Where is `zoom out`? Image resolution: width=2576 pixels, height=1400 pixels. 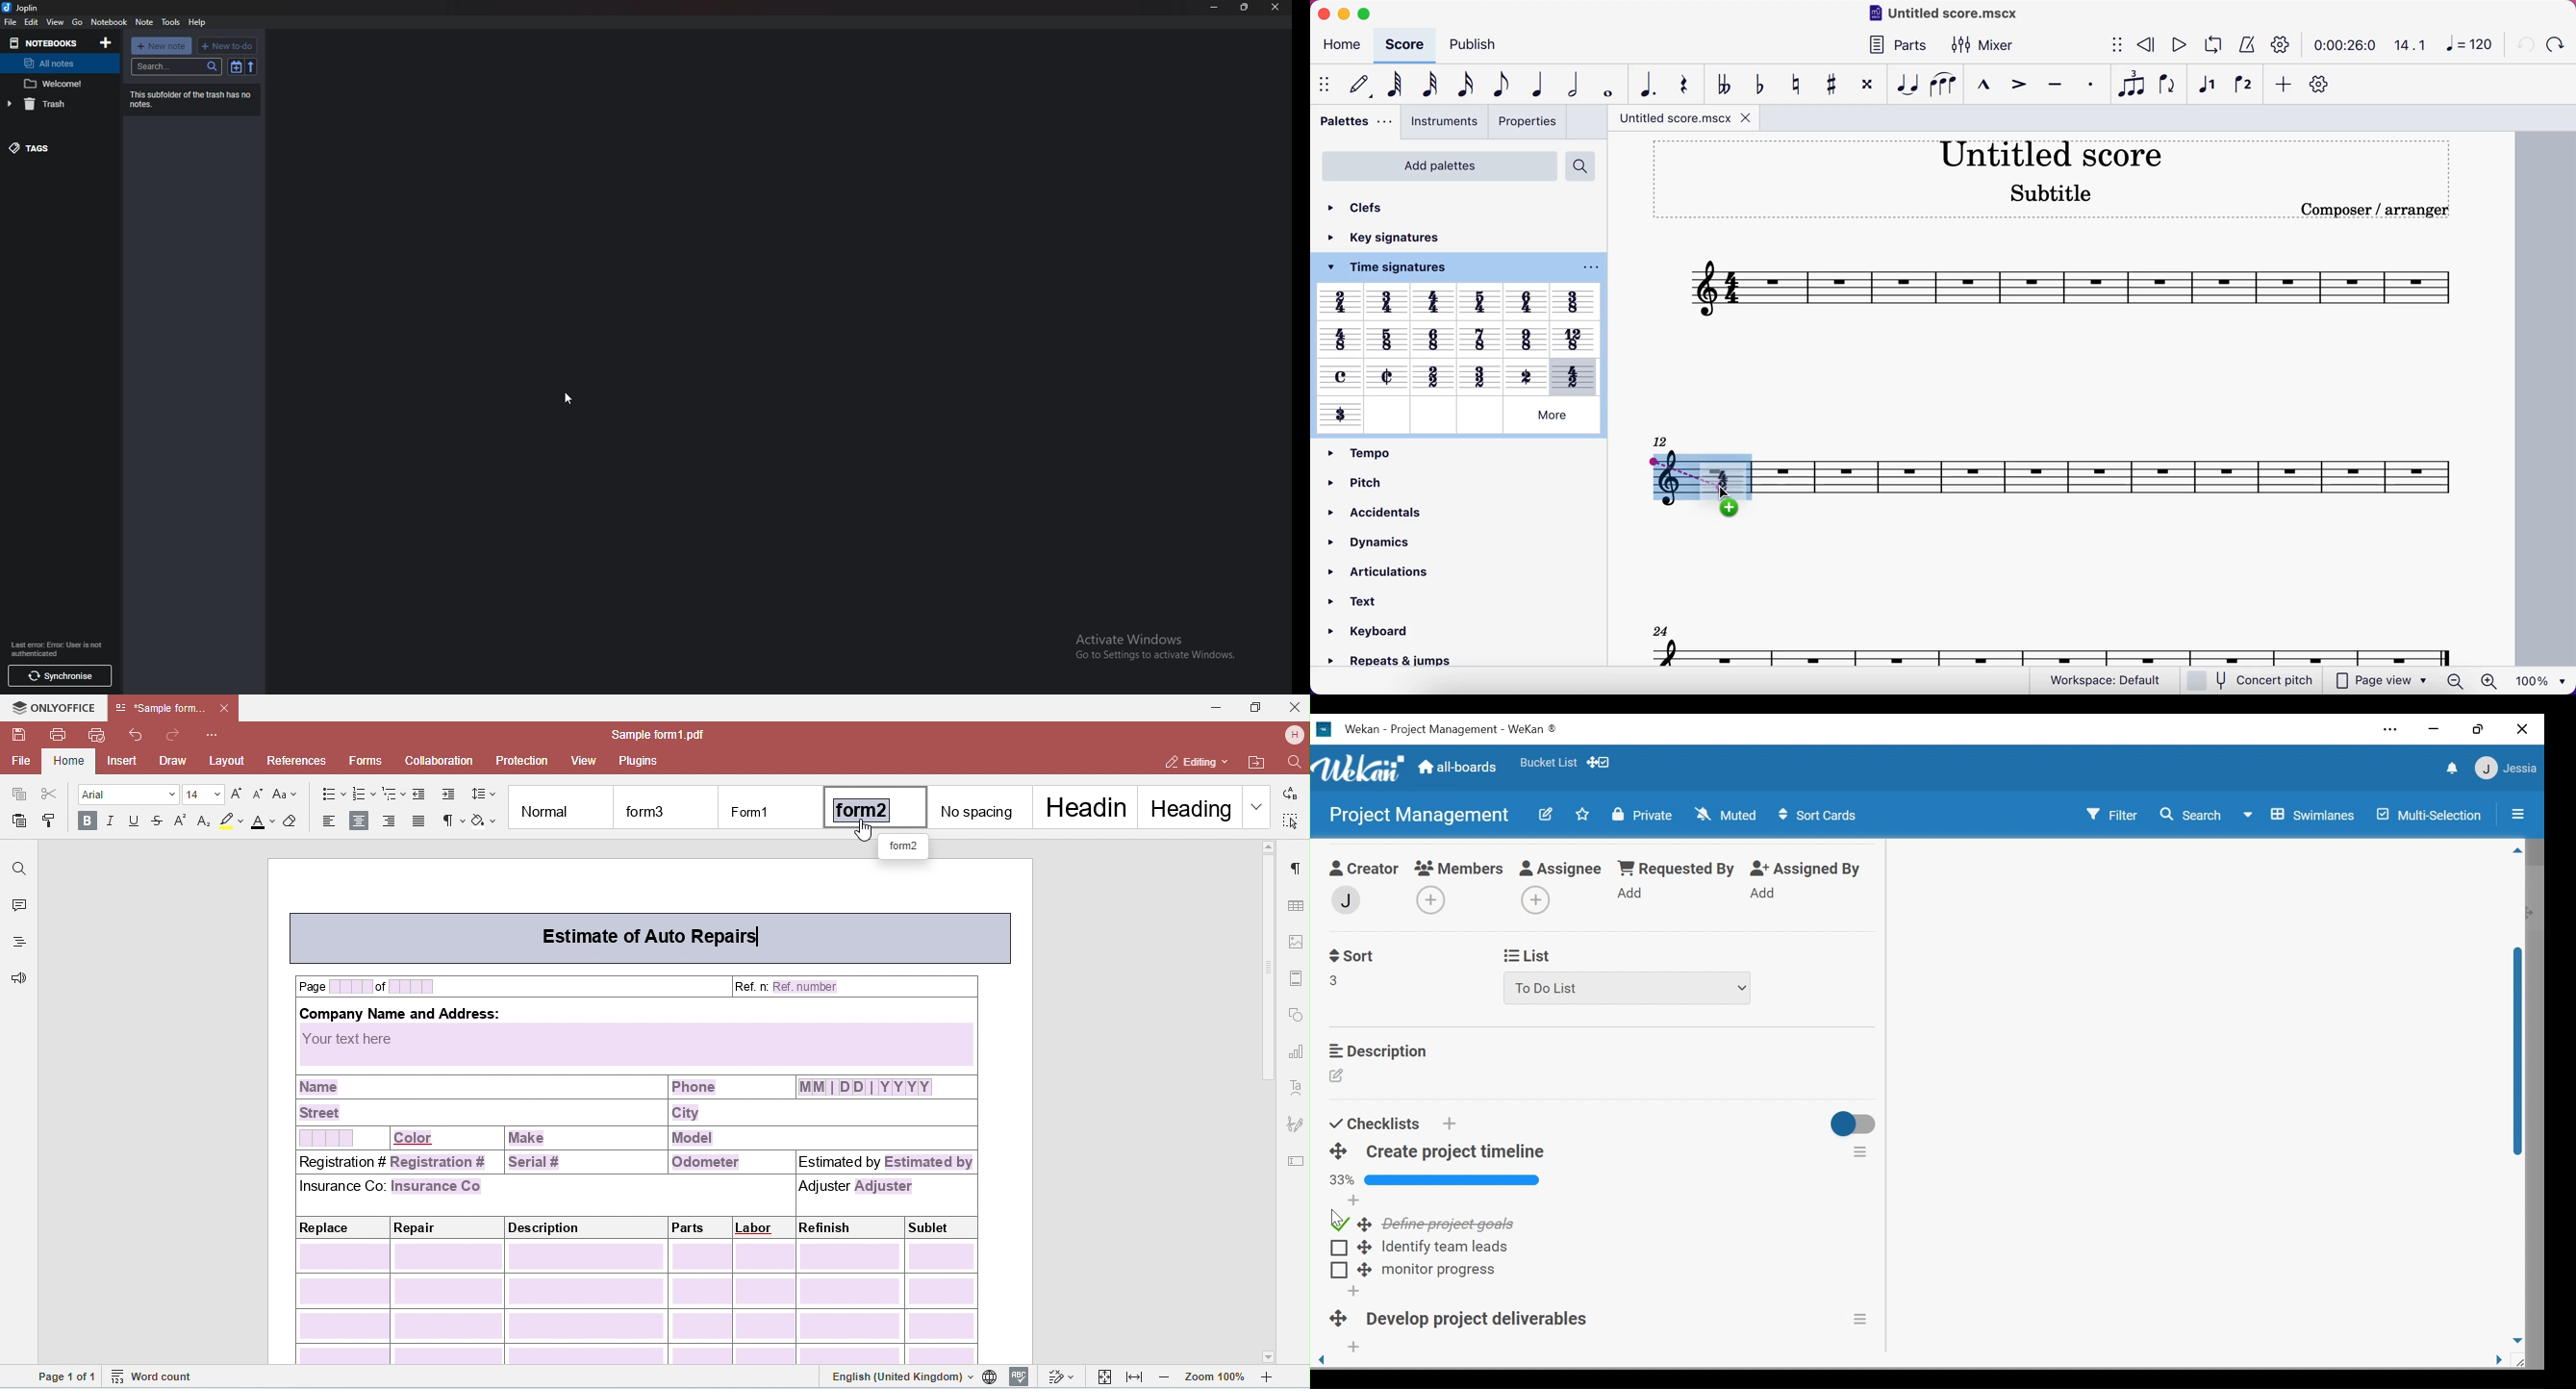 zoom out is located at coordinates (2458, 681).